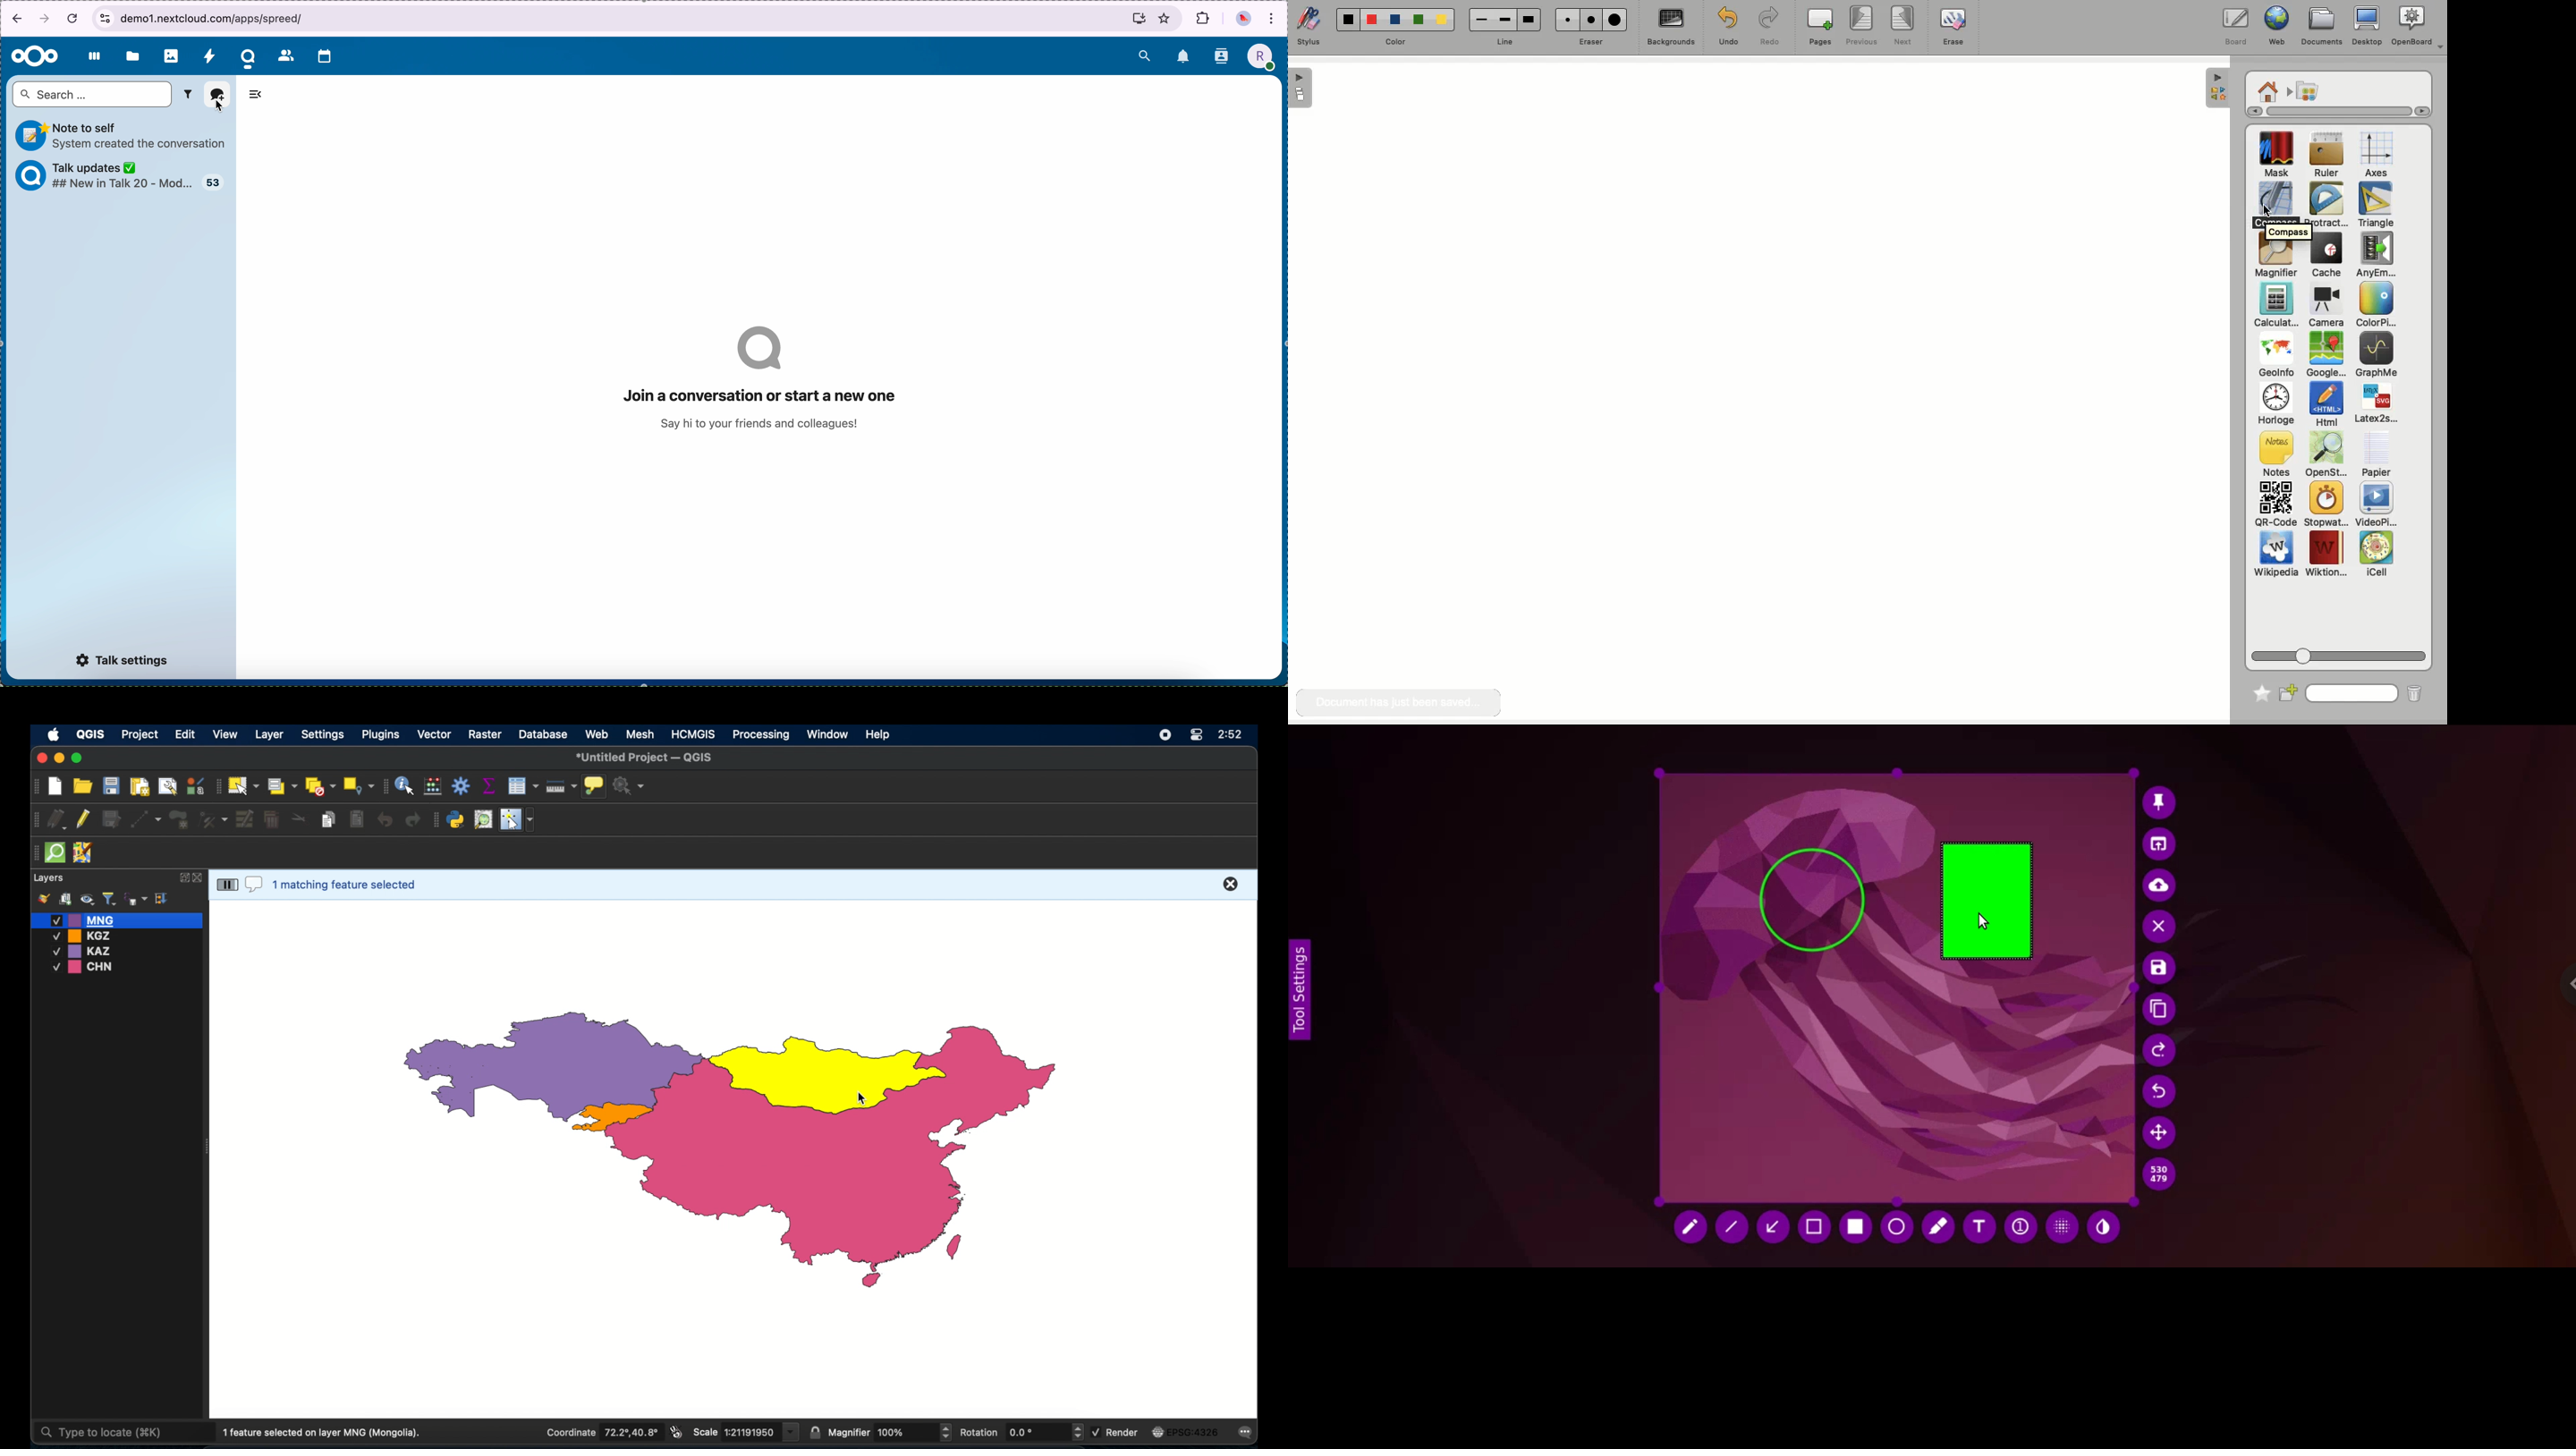 The width and height of the screenshot is (2576, 1456). What do you see at coordinates (2159, 1090) in the screenshot?
I see `redo` at bounding box center [2159, 1090].